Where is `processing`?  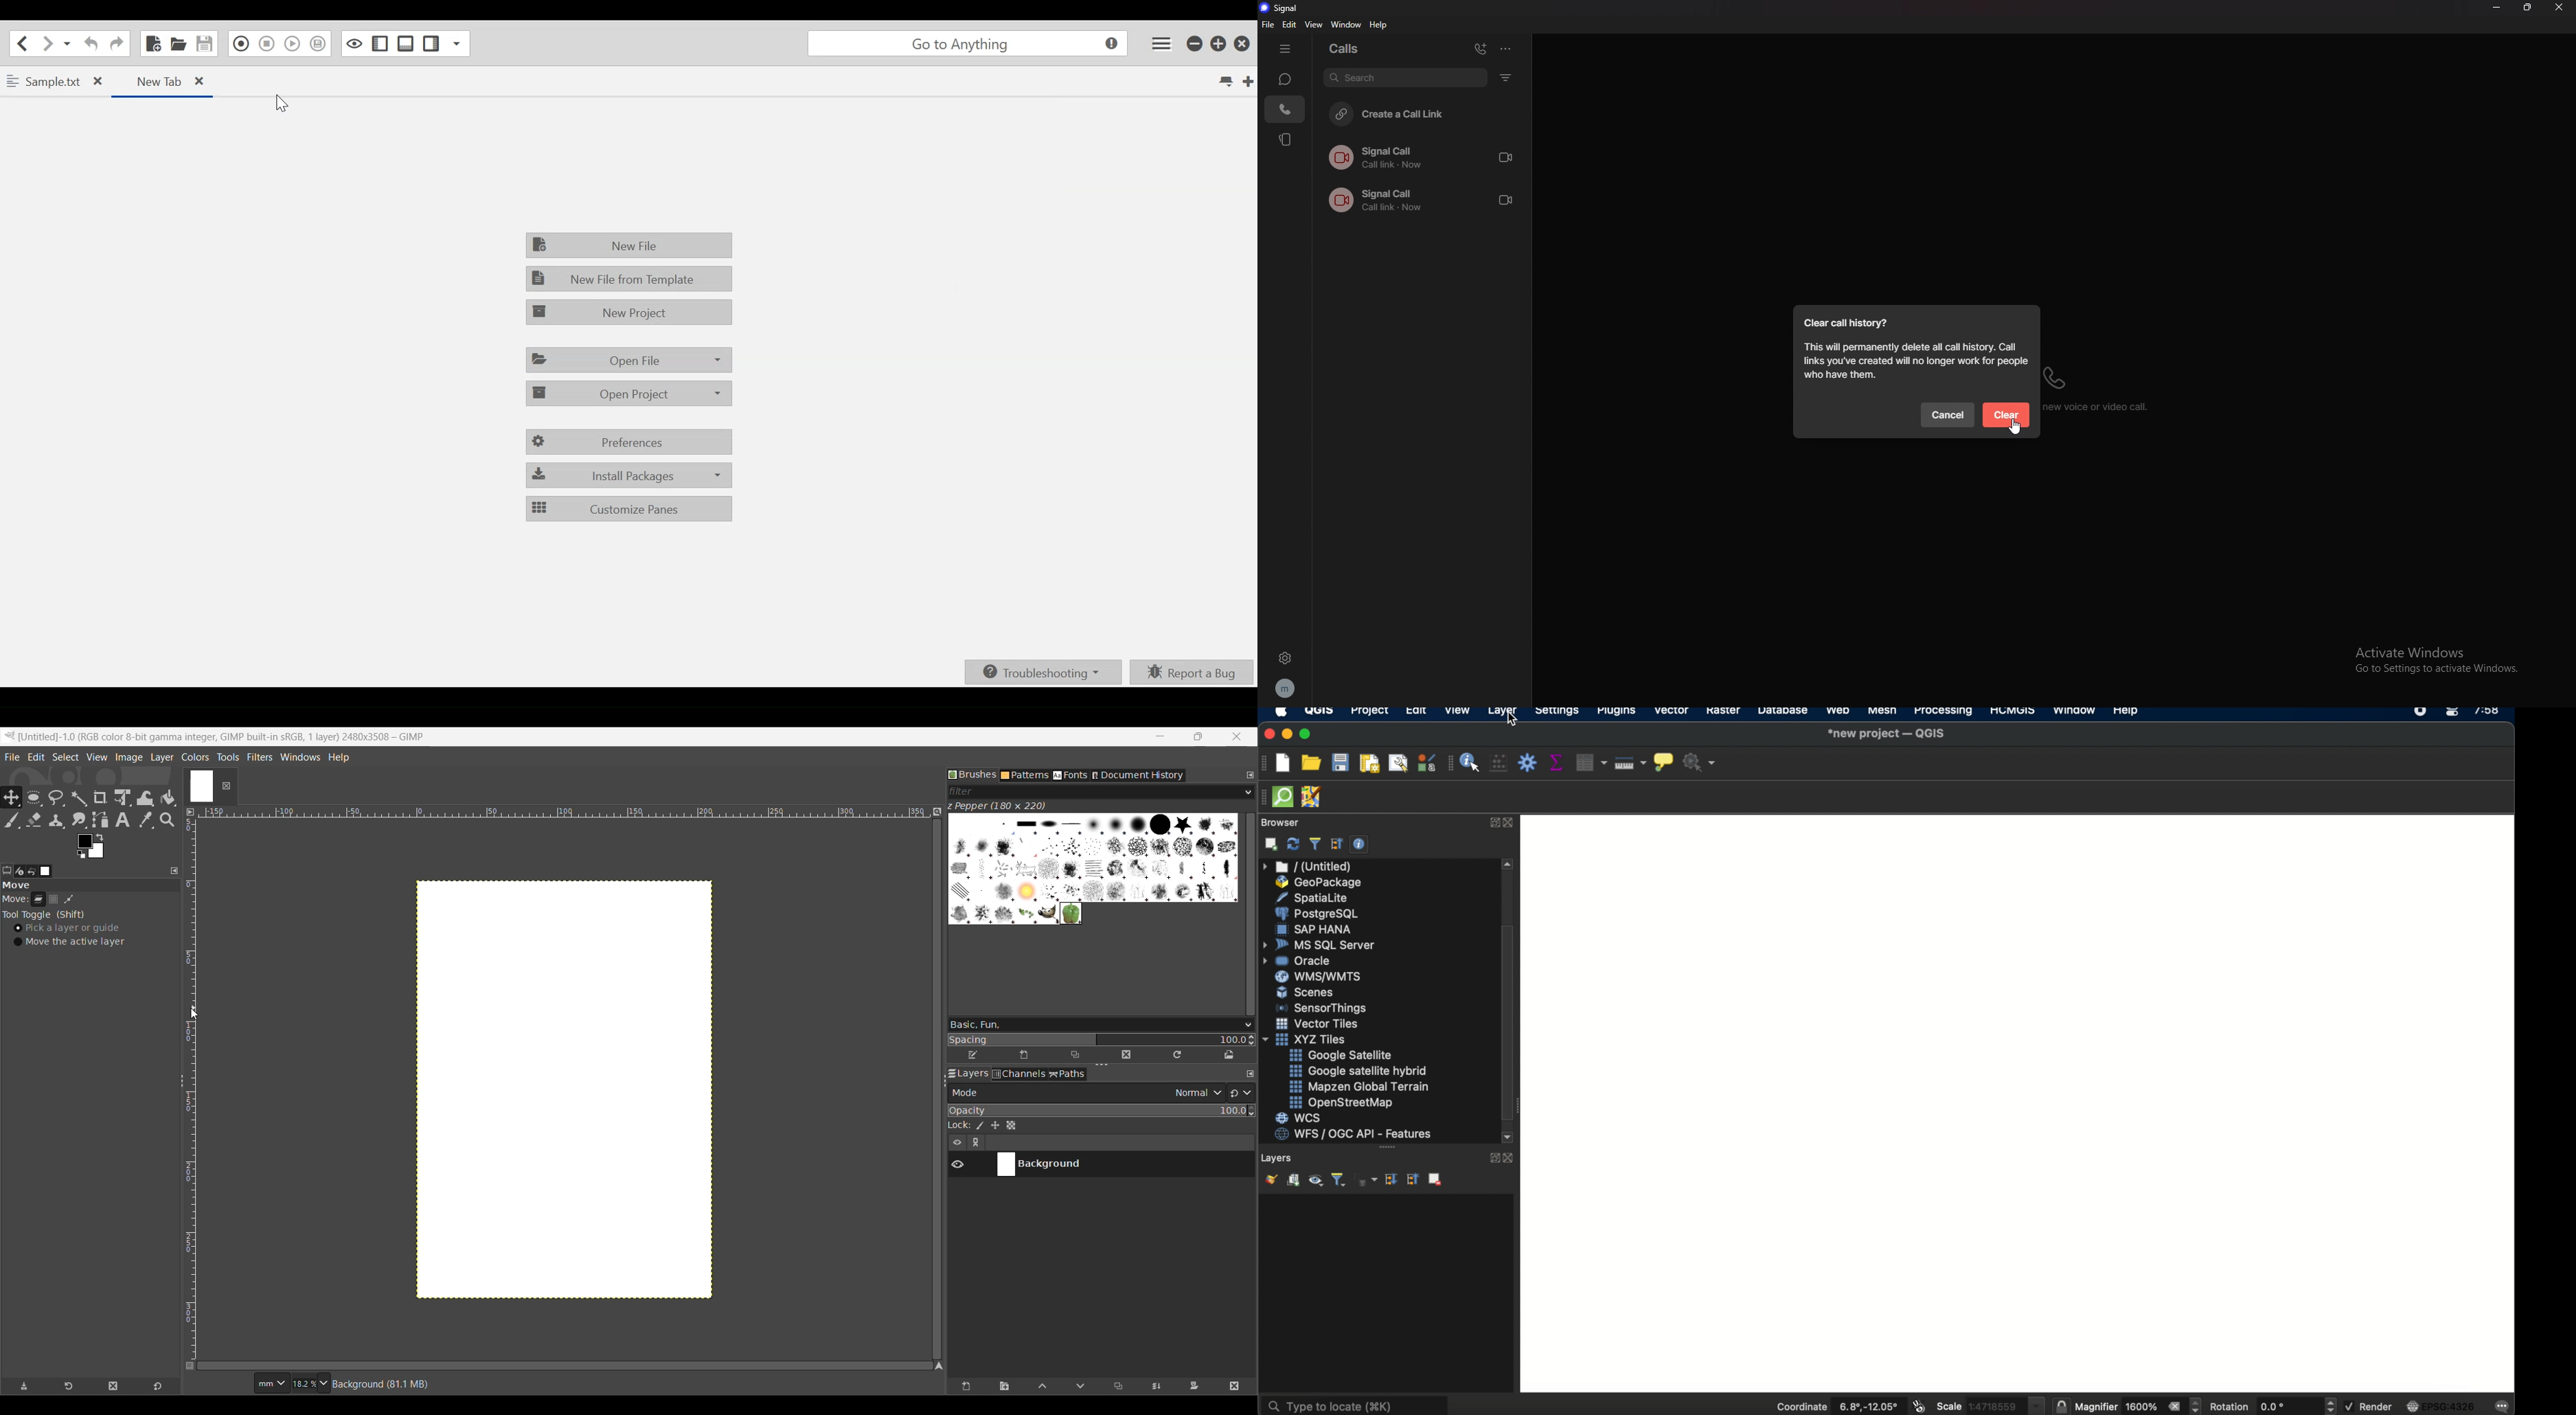
processing is located at coordinates (1946, 713).